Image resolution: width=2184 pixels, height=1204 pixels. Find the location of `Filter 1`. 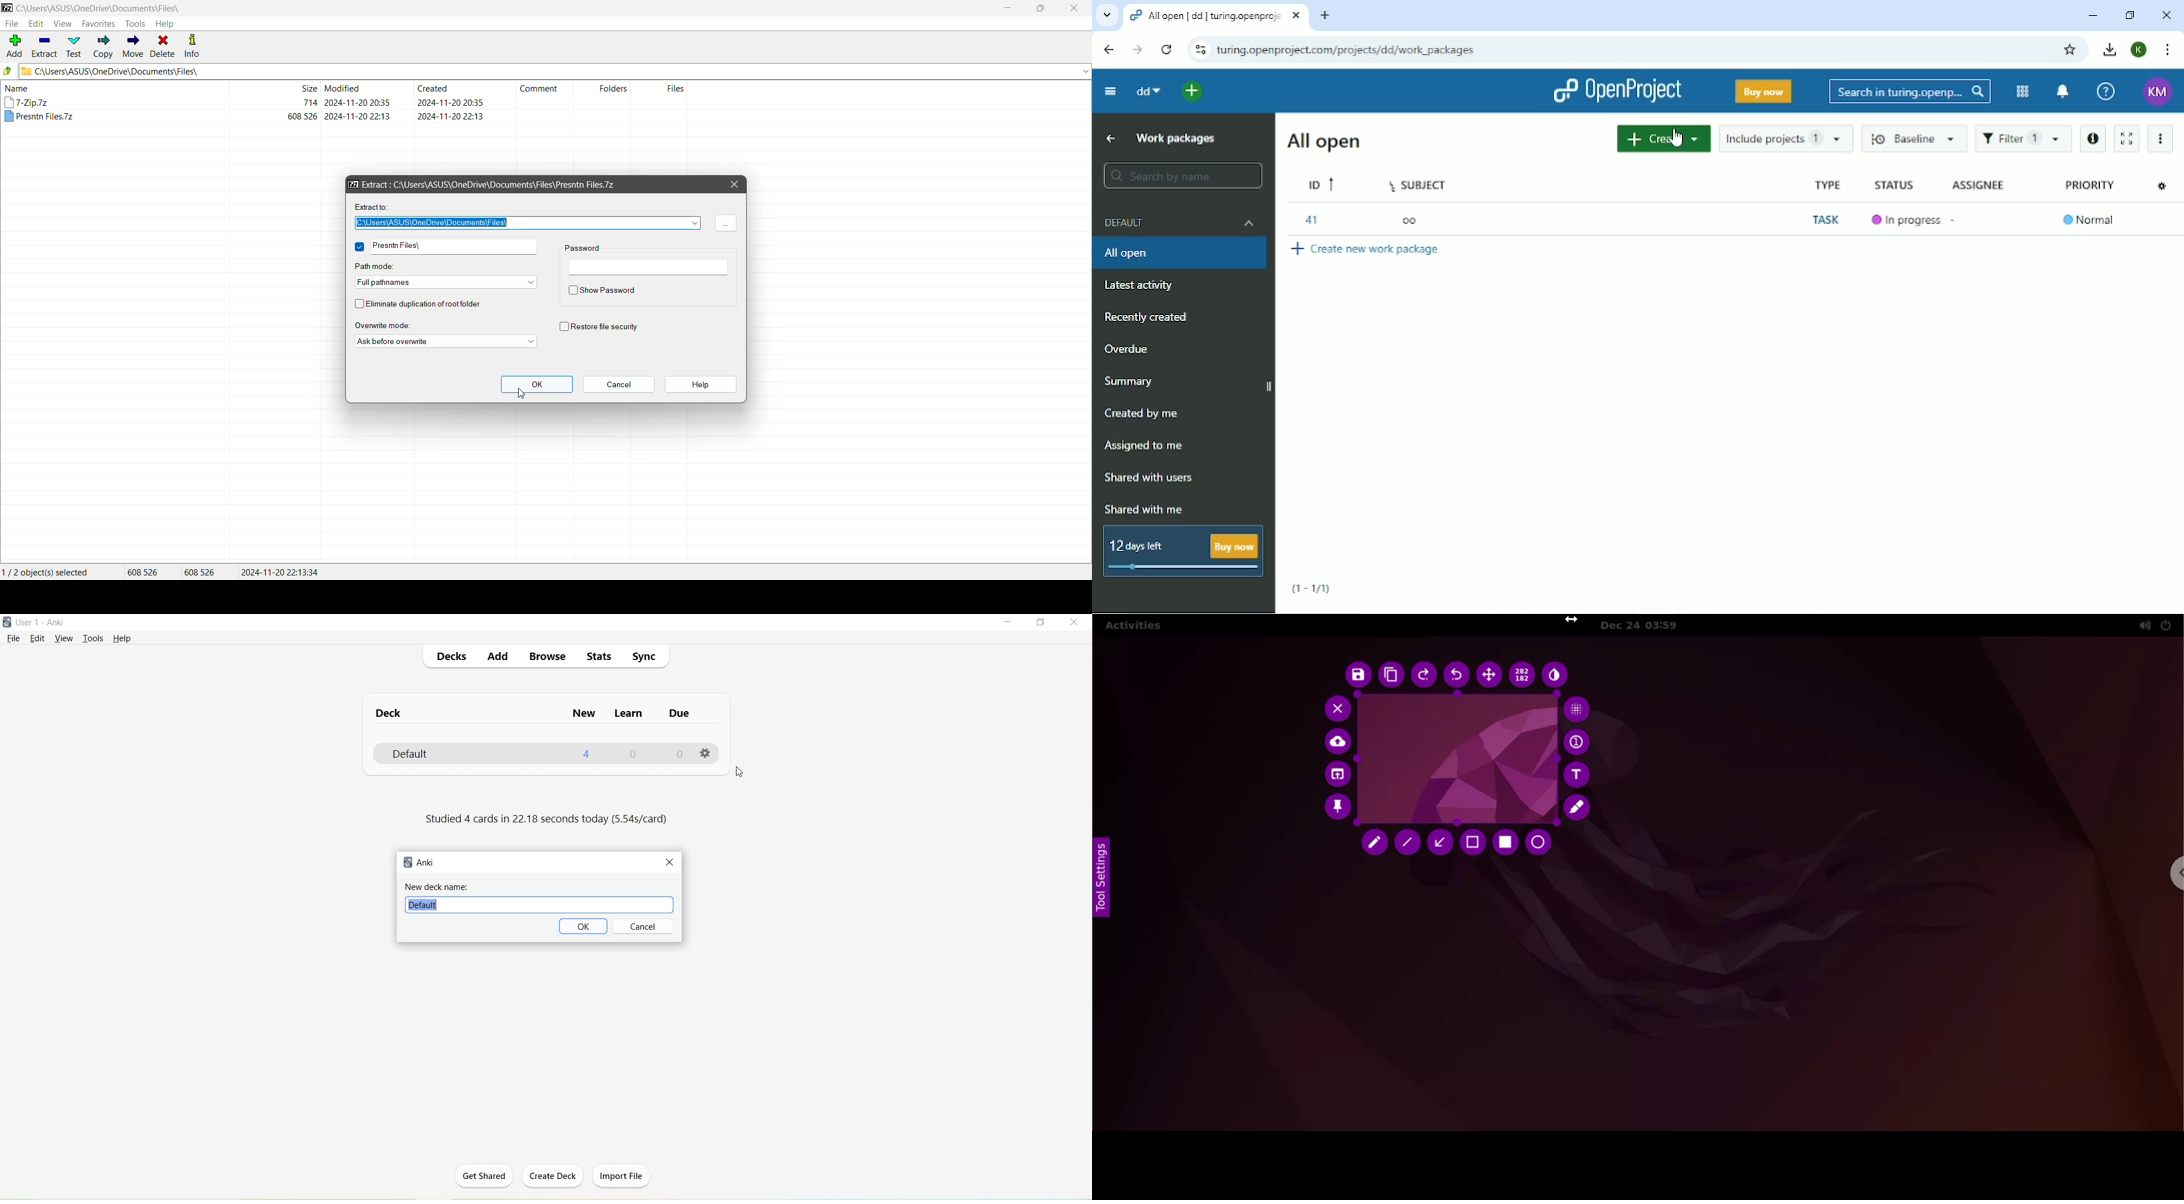

Filter 1 is located at coordinates (2023, 139).